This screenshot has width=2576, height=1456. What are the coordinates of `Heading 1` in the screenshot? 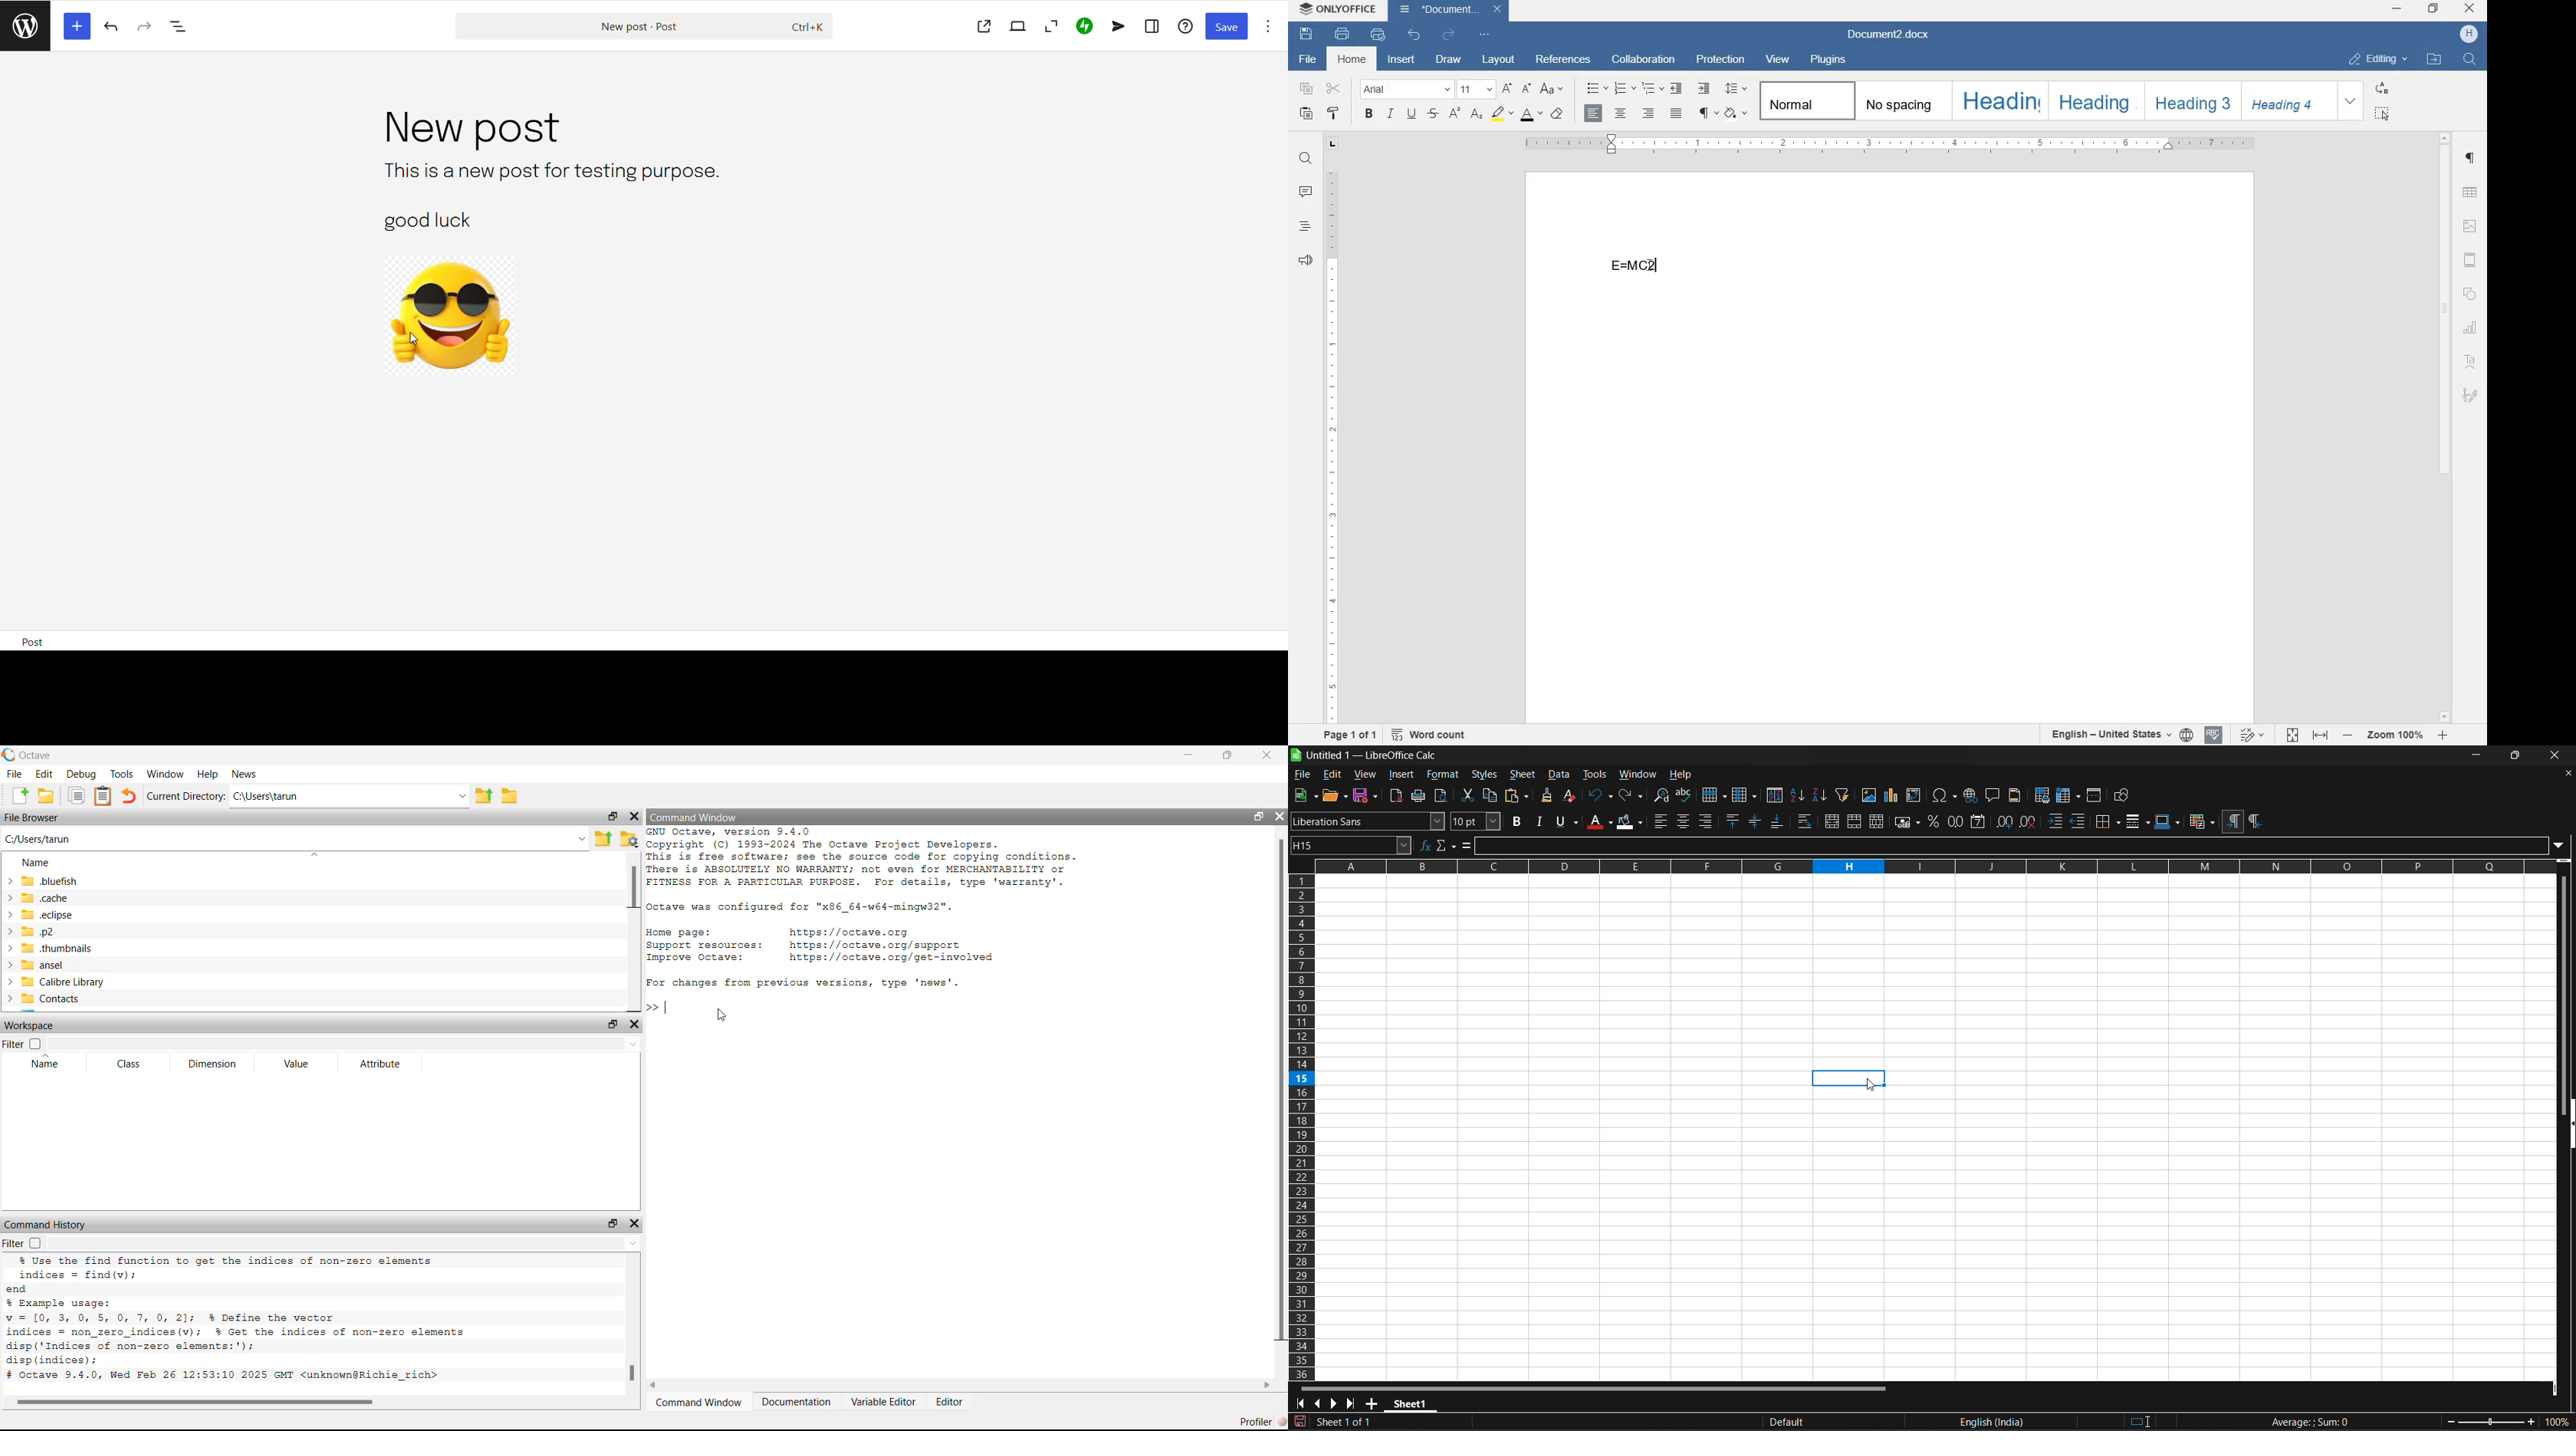 It's located at (1998, 100).